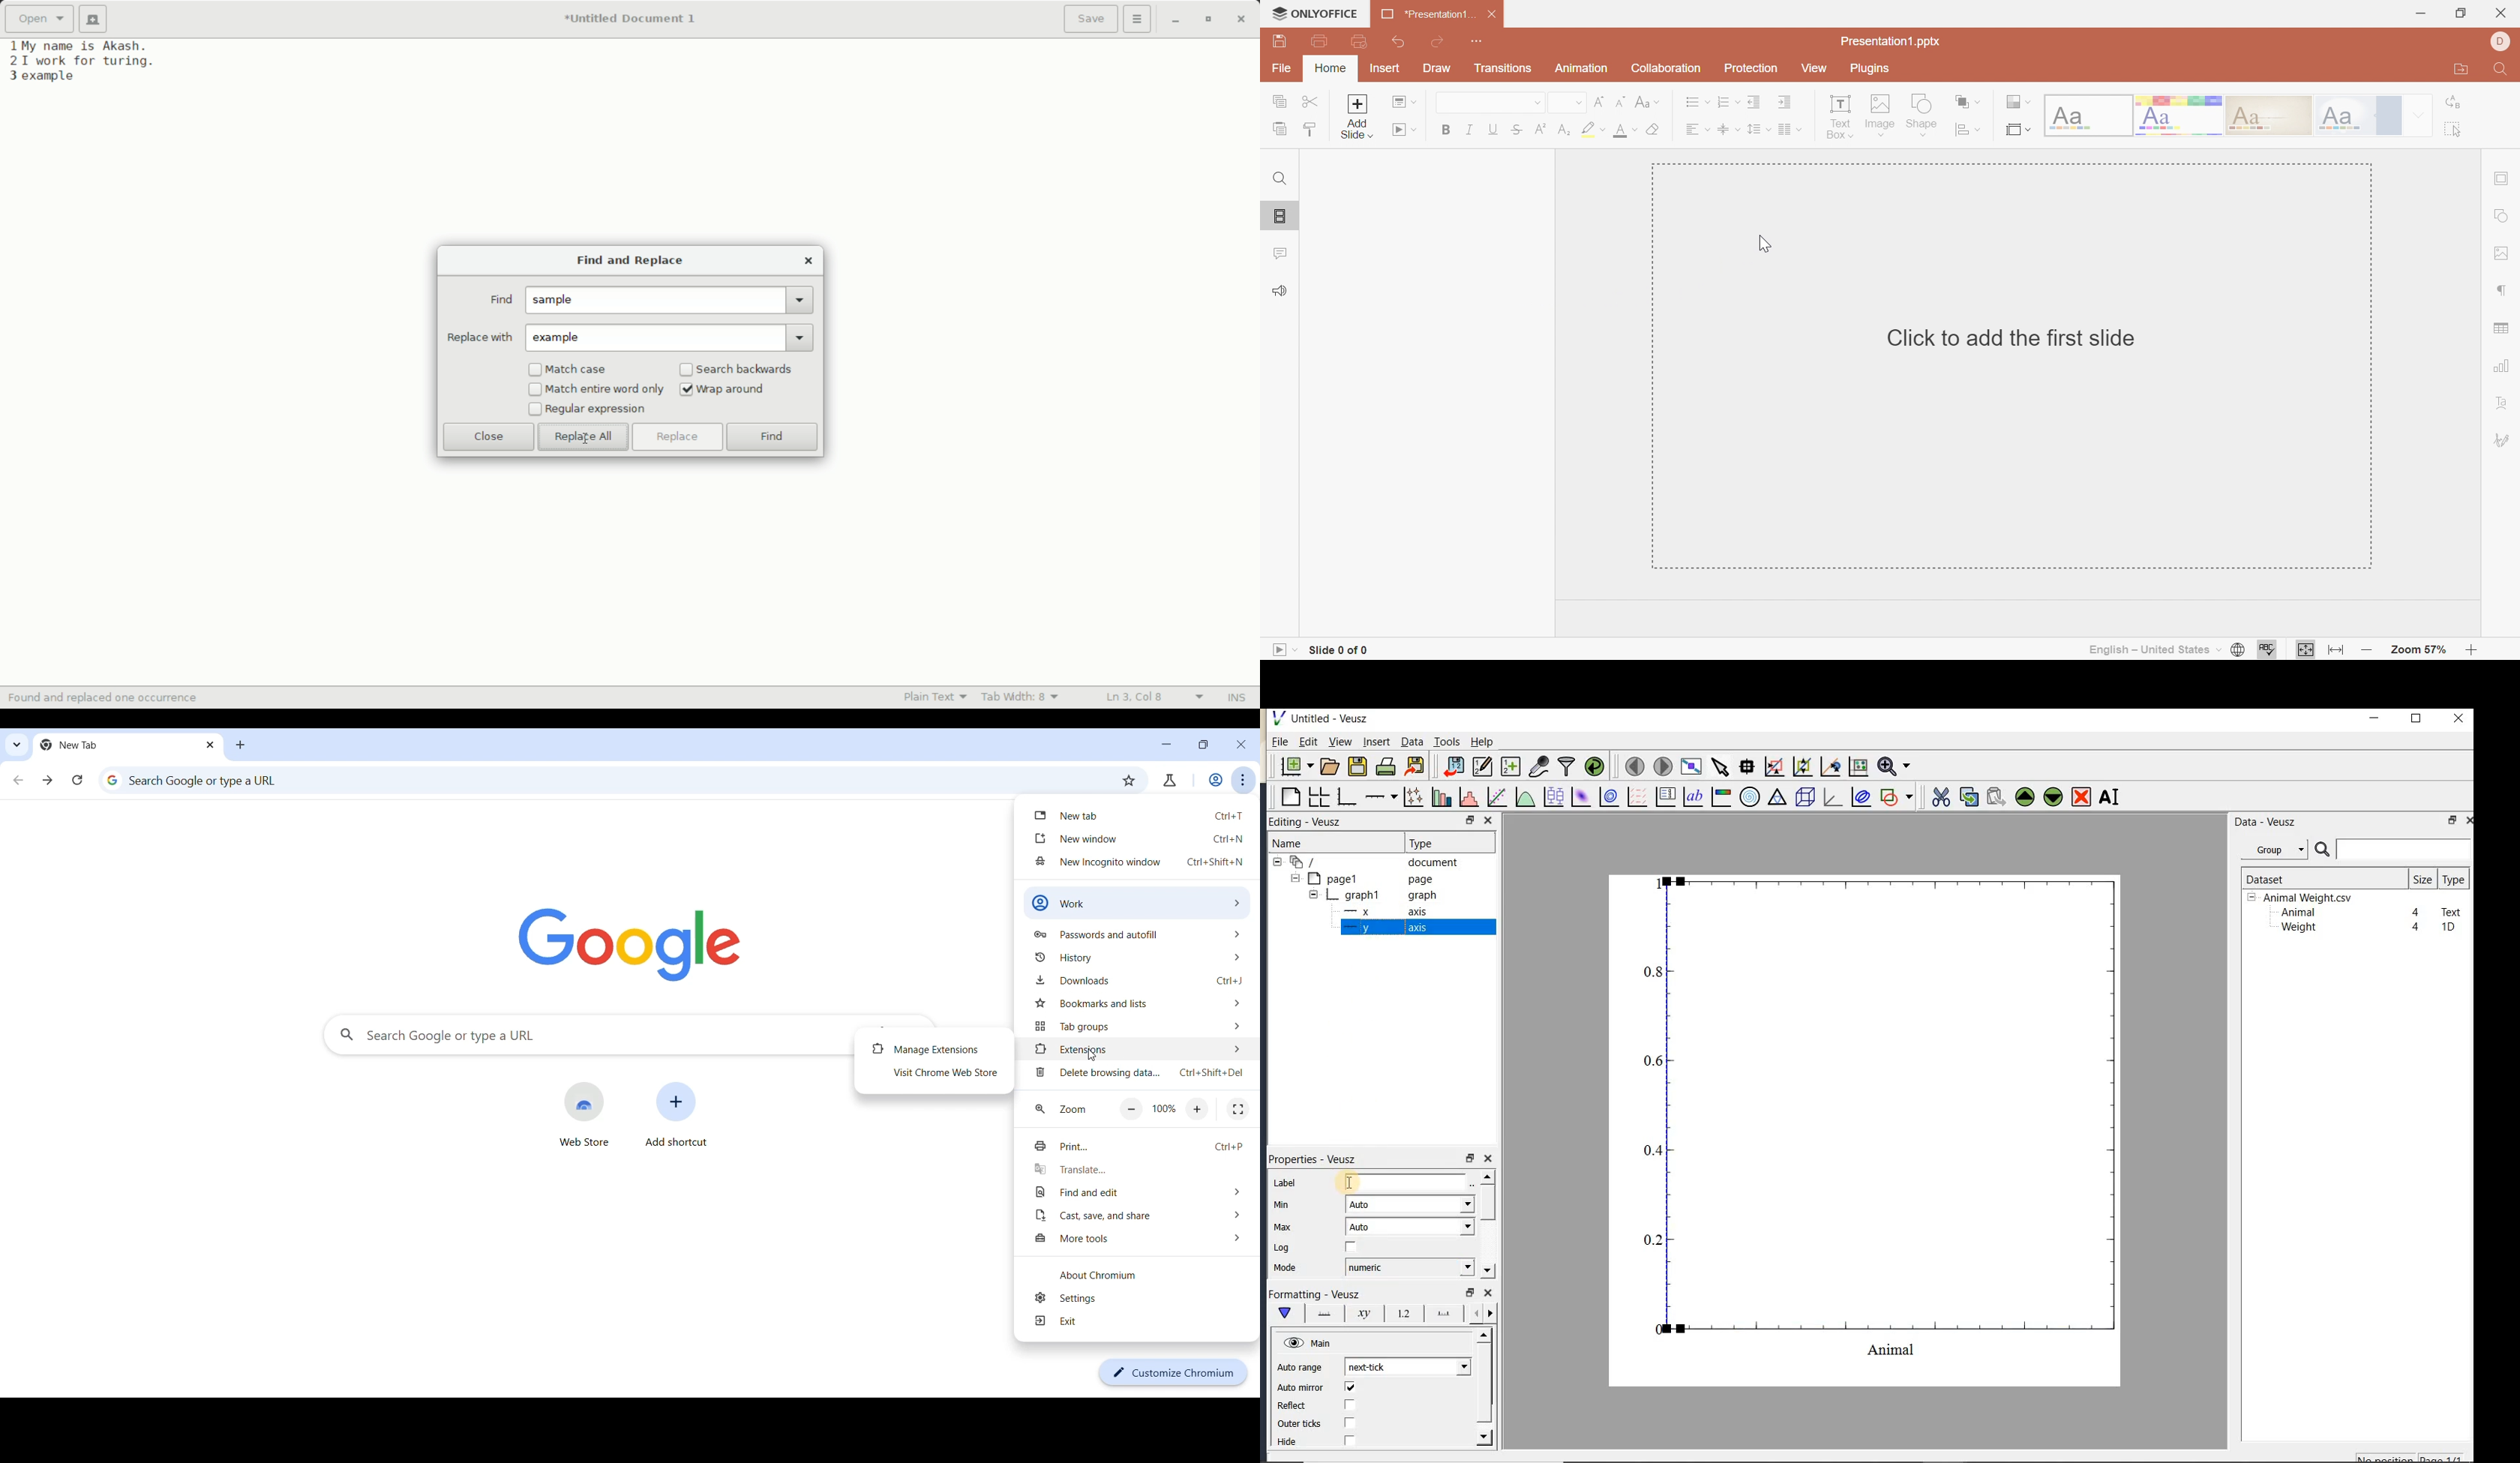  Describe the element at coordinates (2502, 442) in the screenshot. I see `Signature settings` at that location.